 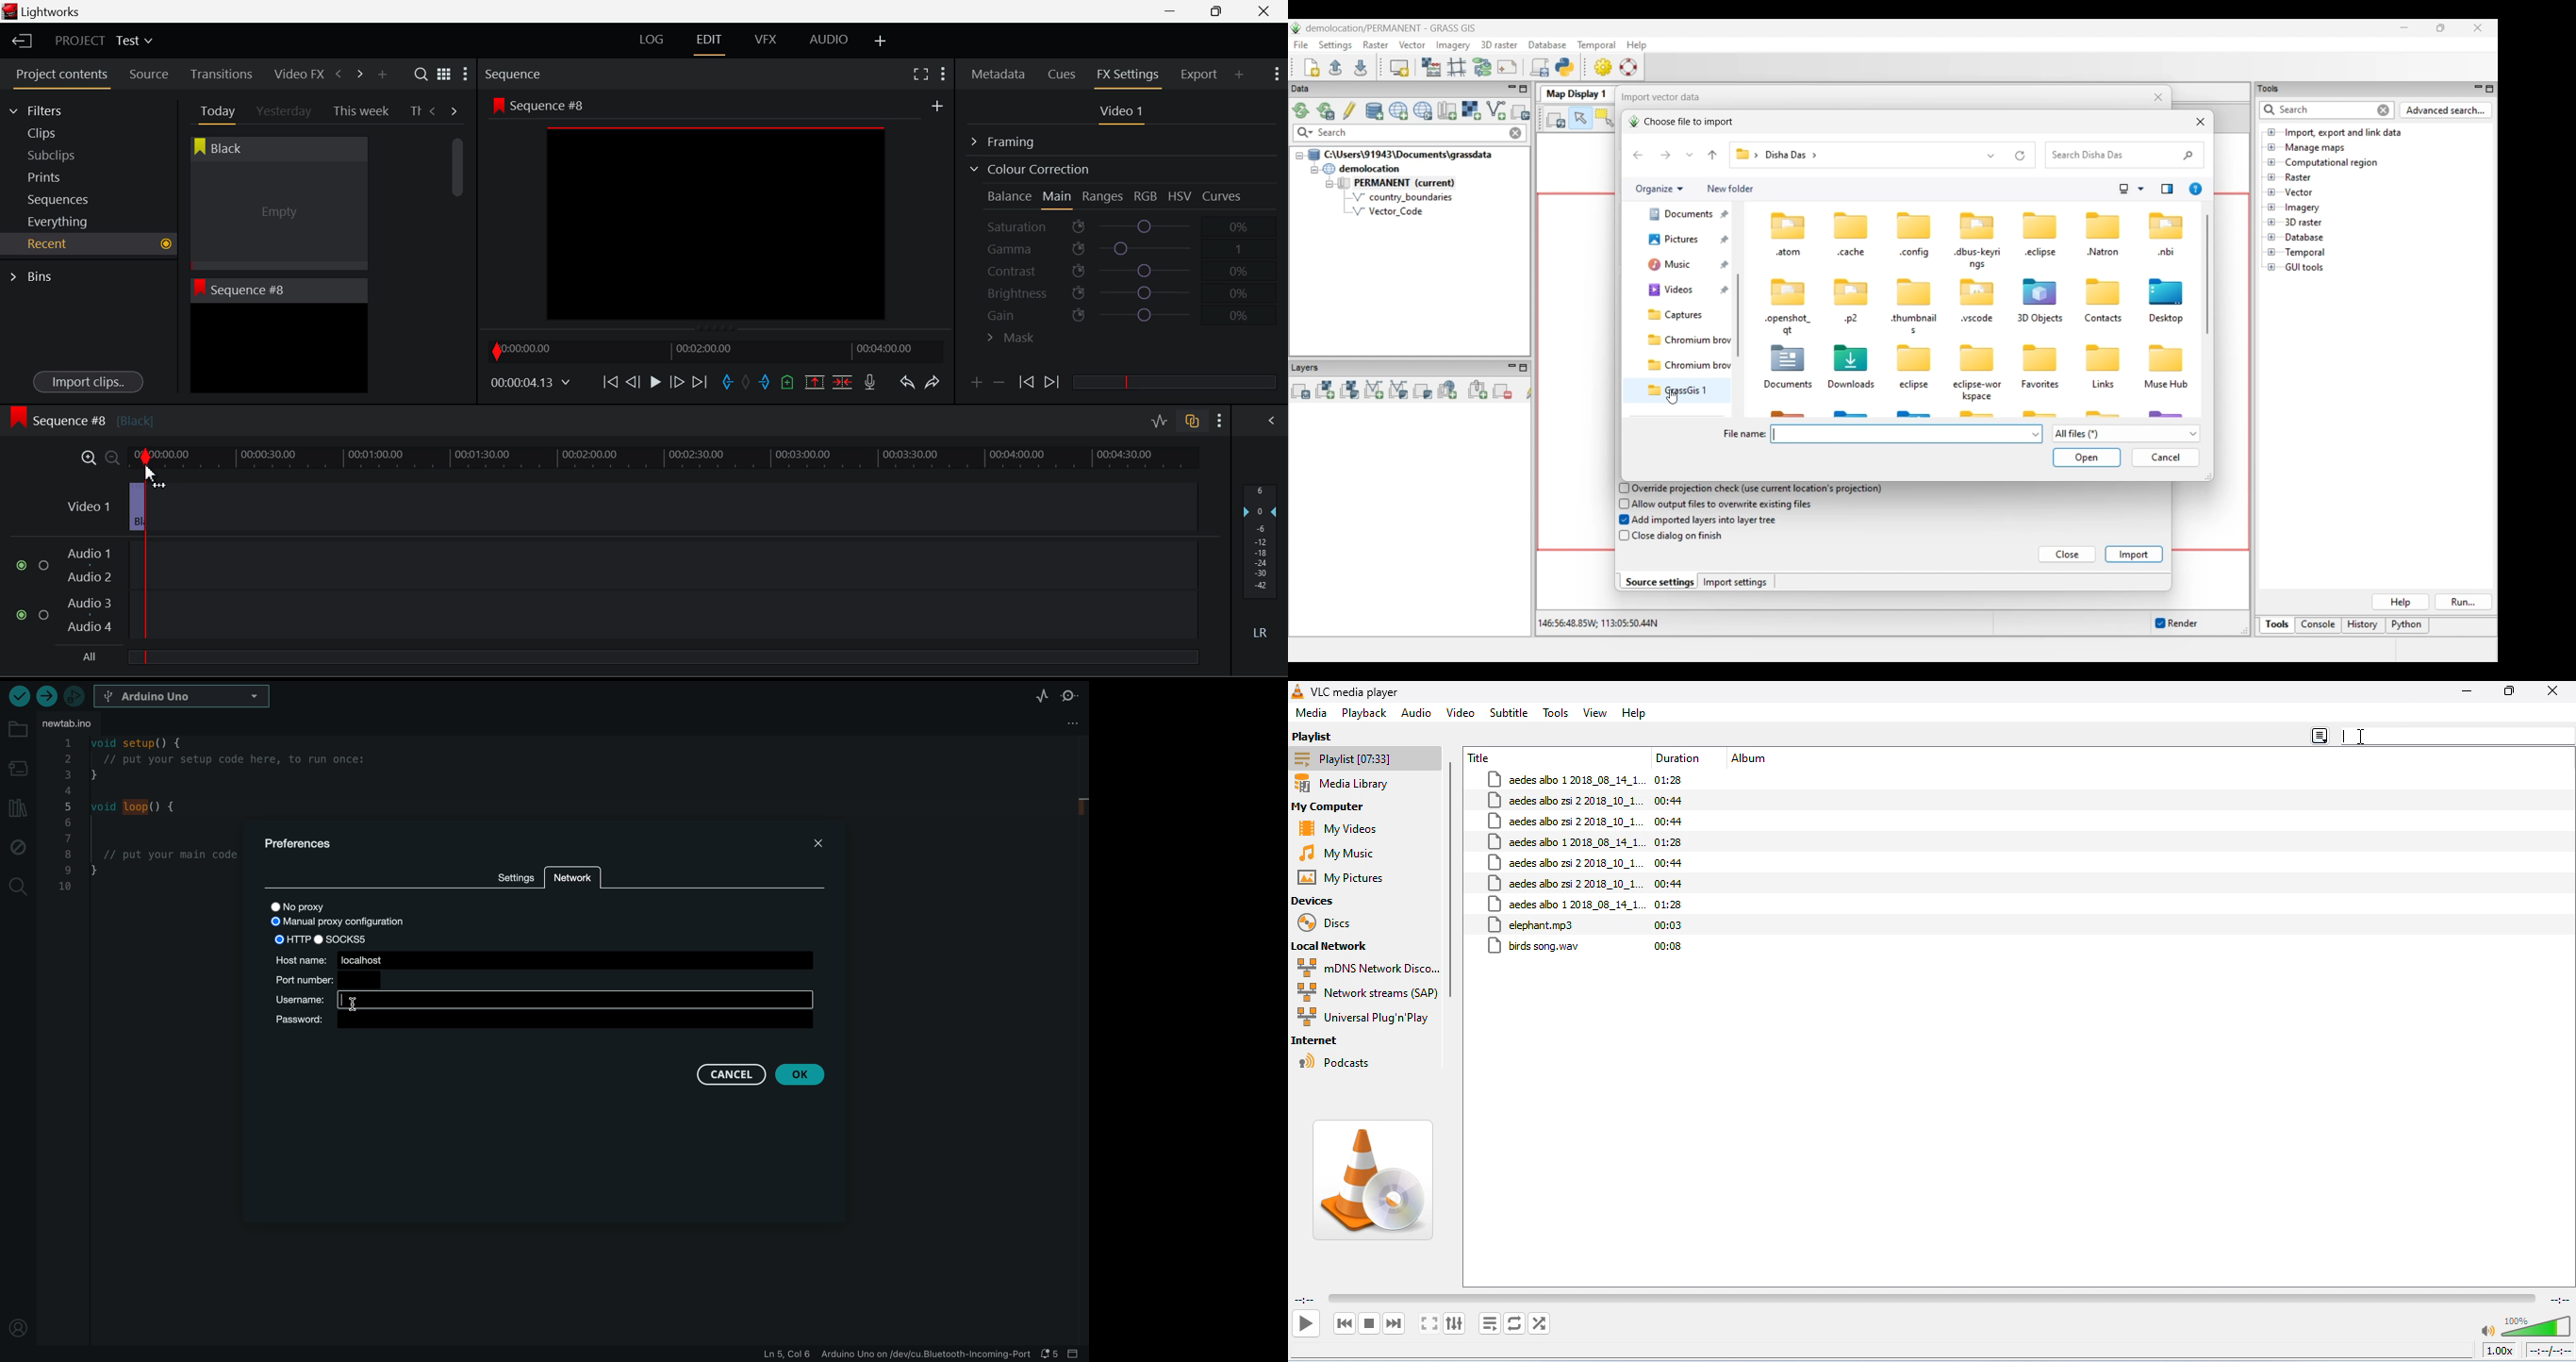 I want to click on 01:28, so click(x=1671, y=841).